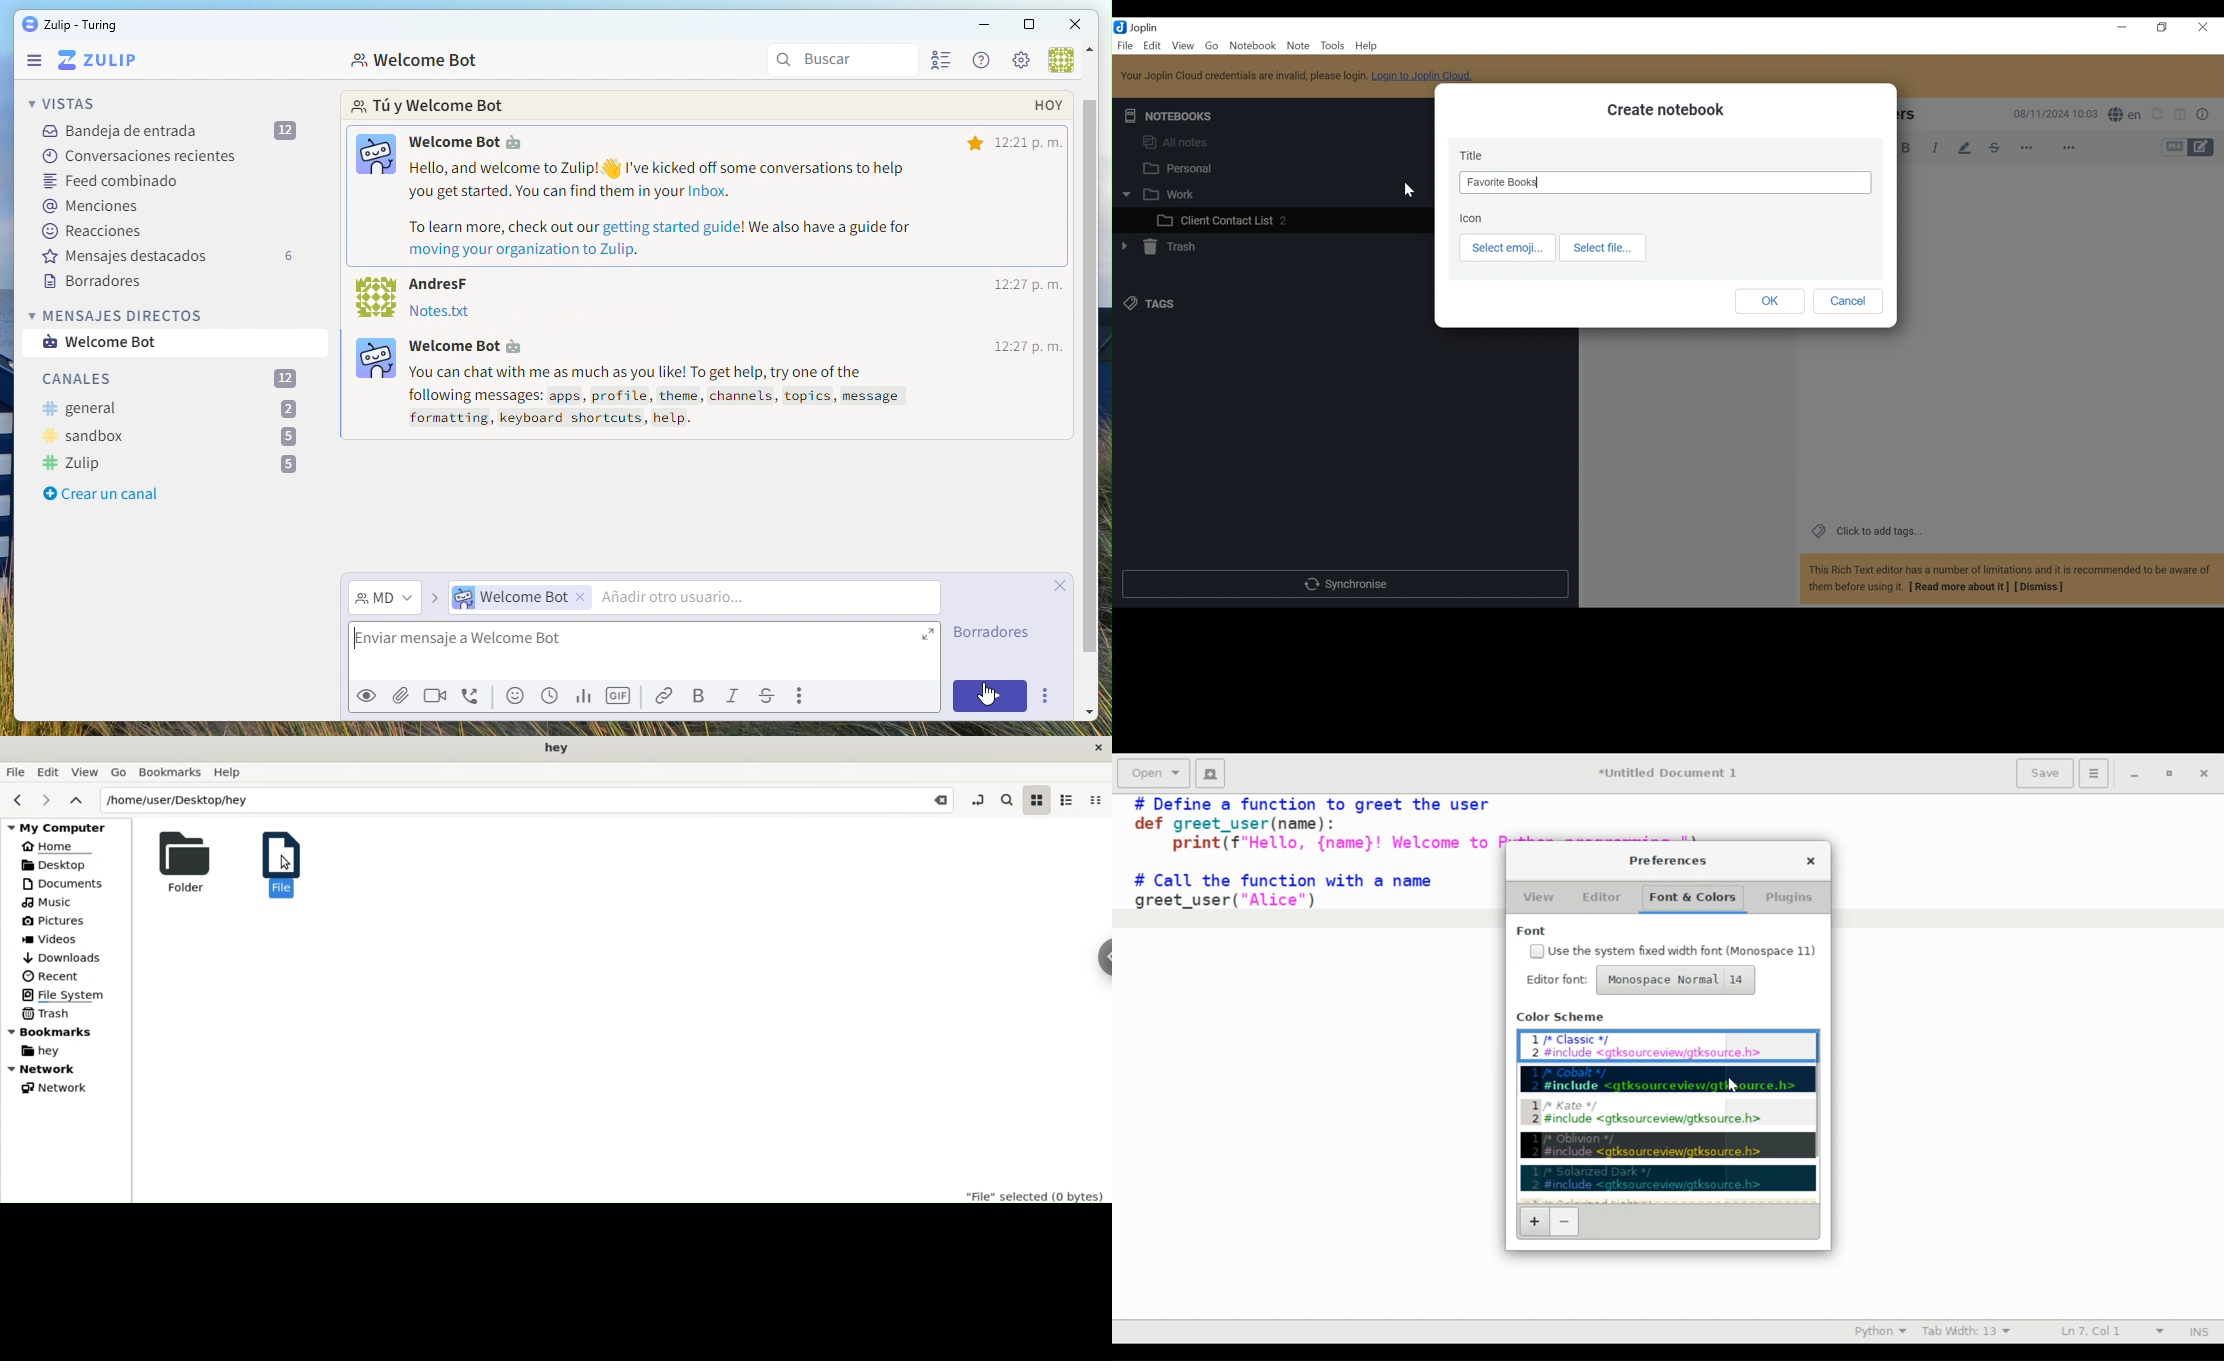 The height and width of the screenshot is (1372, 2240). I want to click on Zulip, so click(69, 25).